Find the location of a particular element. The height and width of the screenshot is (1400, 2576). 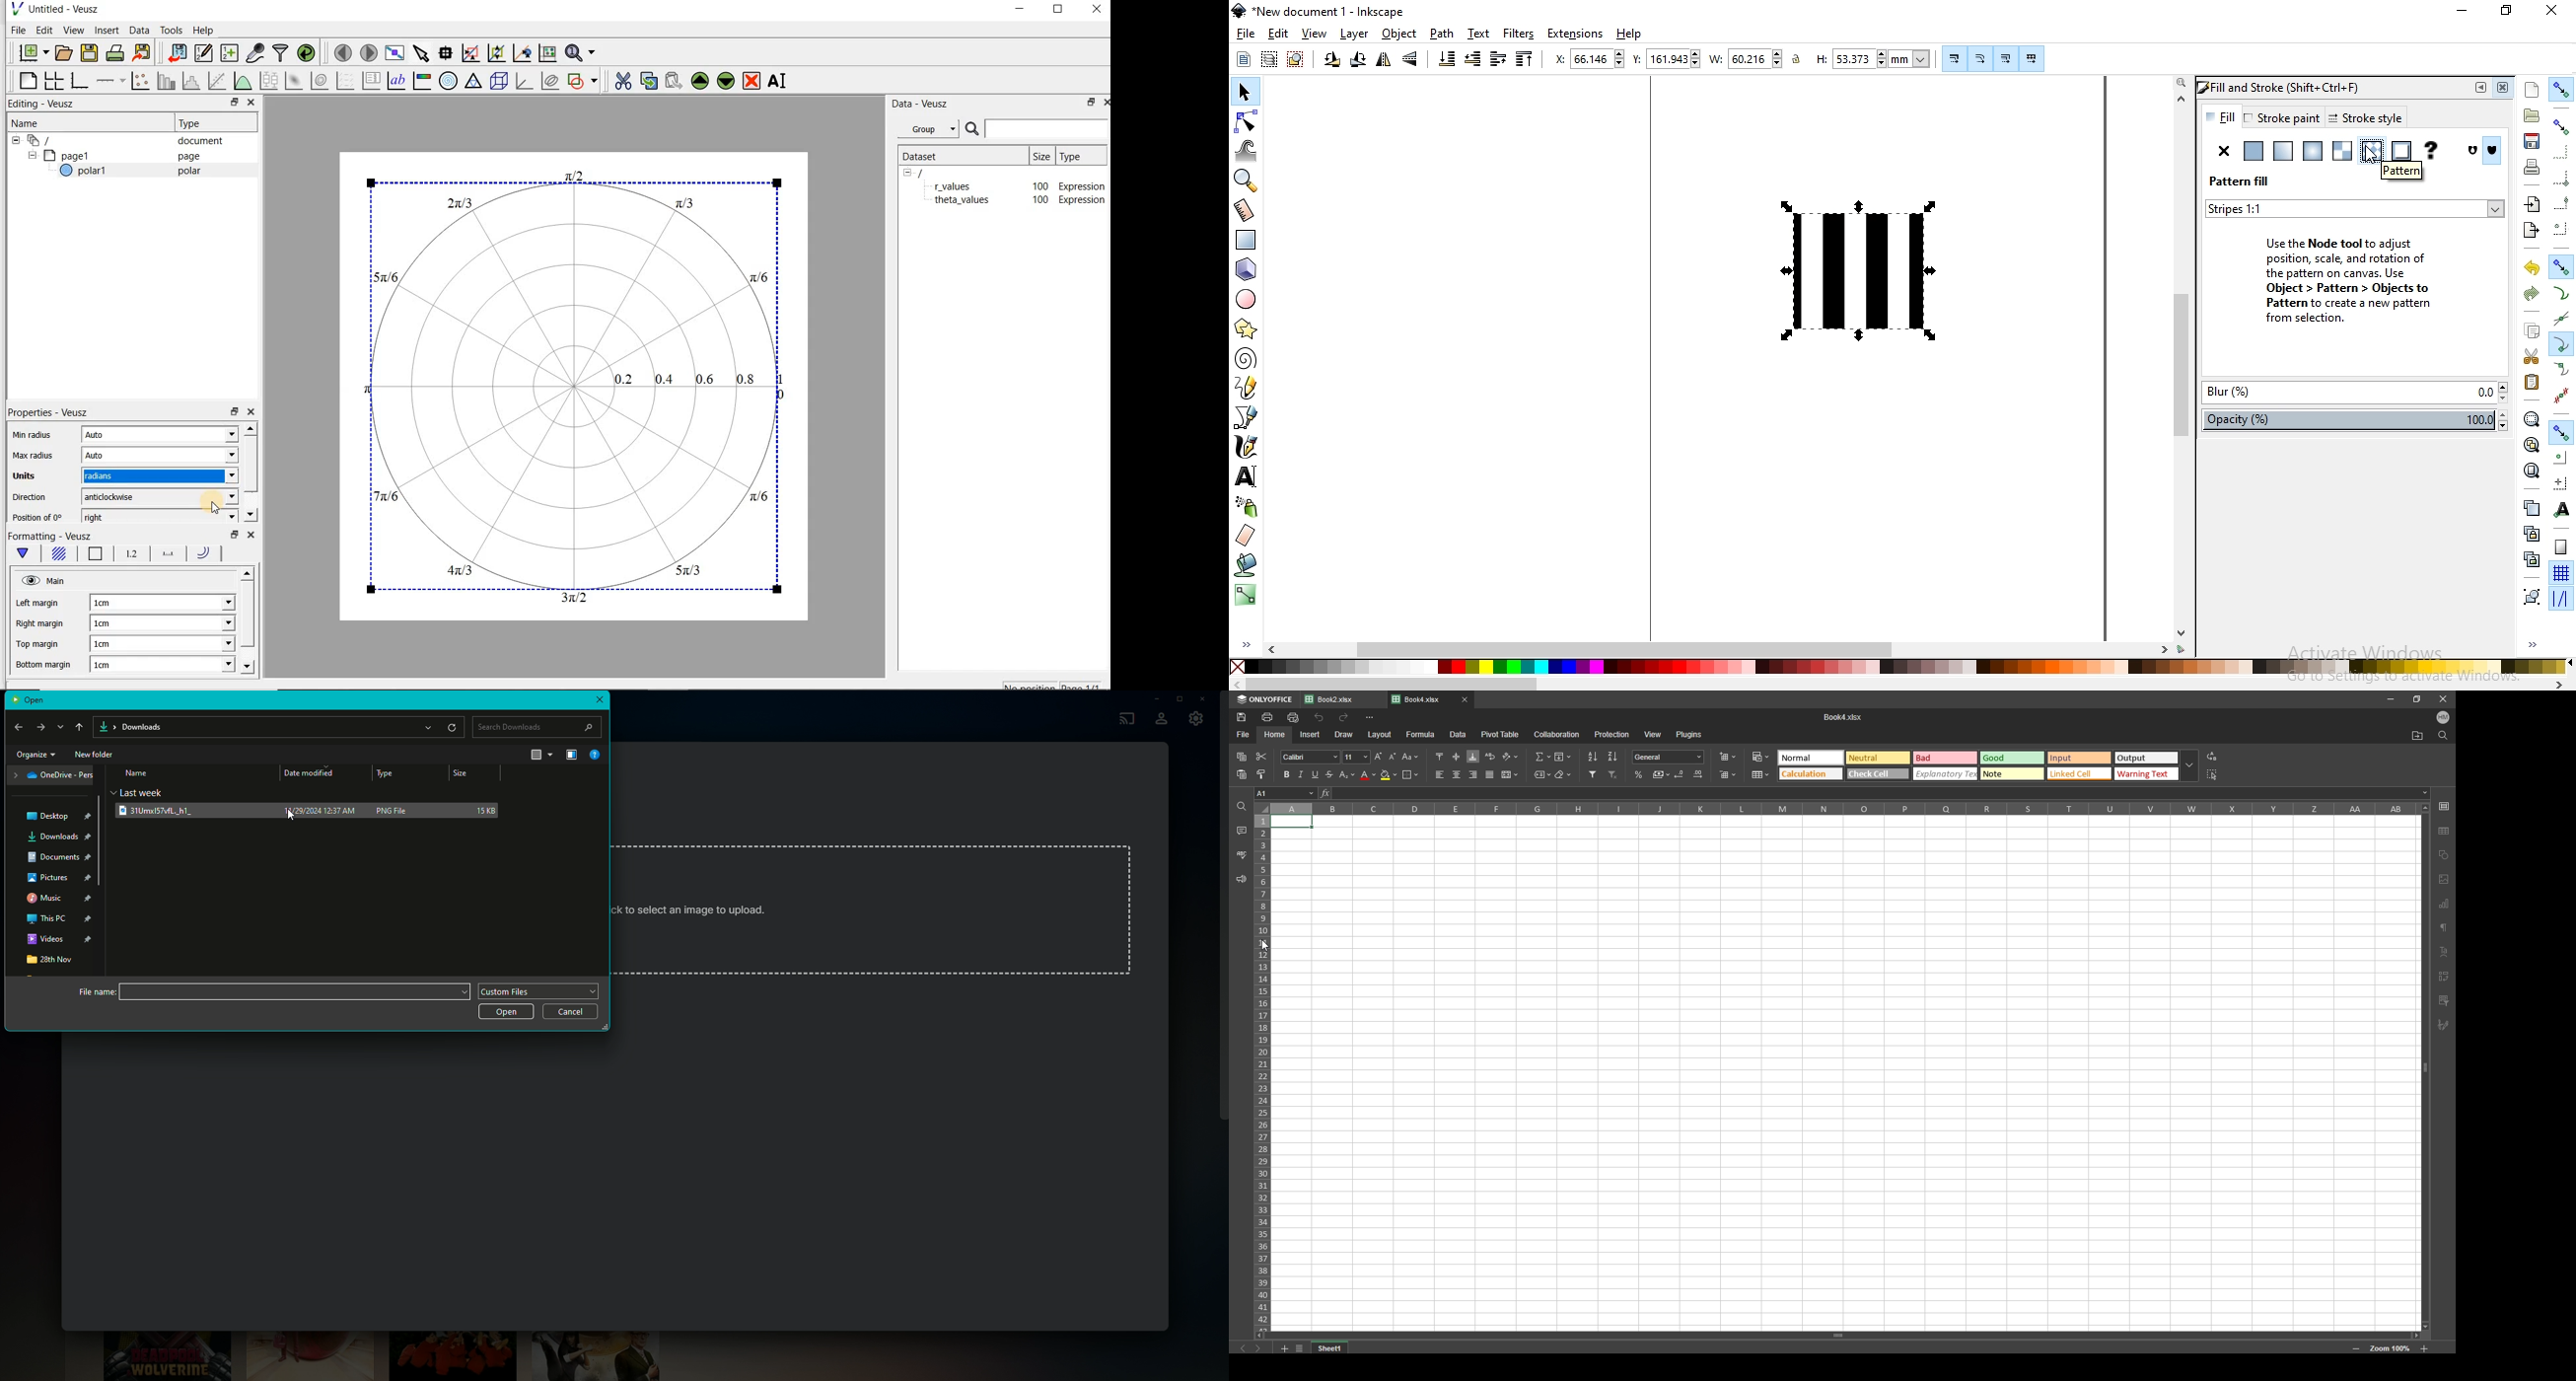

zoom is located at coordinates (2389, 1348).